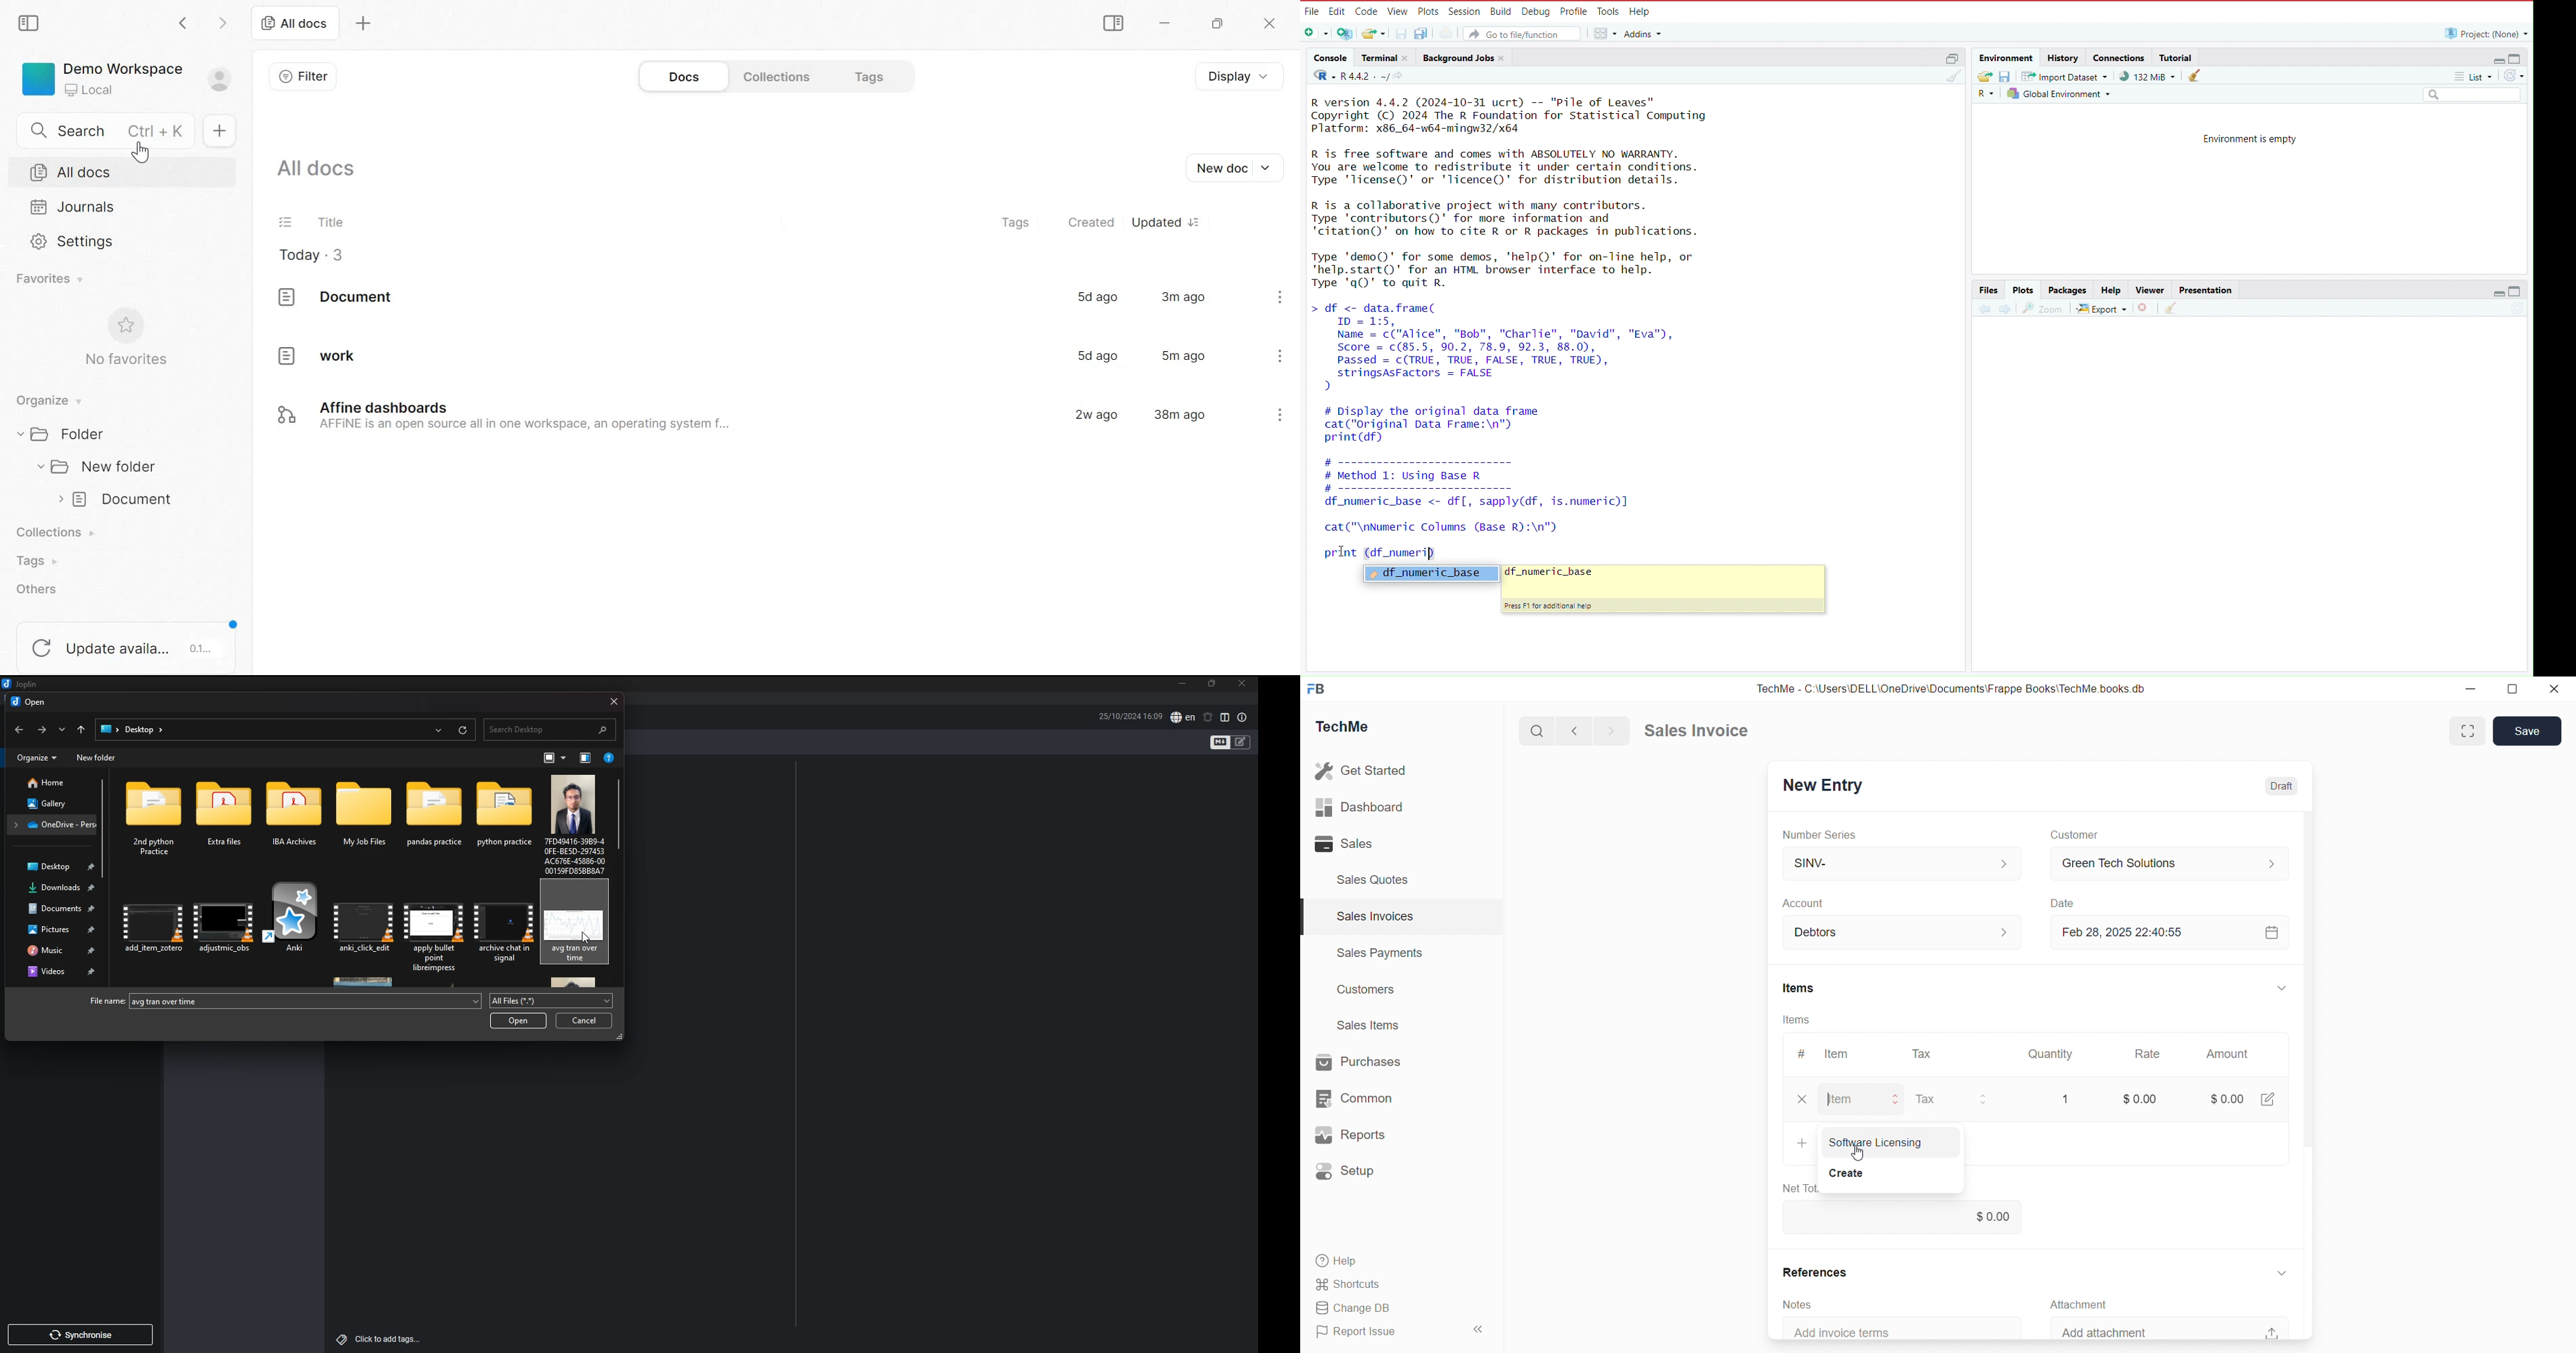 This screenshot has width=2576, height=1372. What do you see at coordinates (1926, 1099) in the screenshot?
I see `Tax` at bounding box center [1926, 1099].